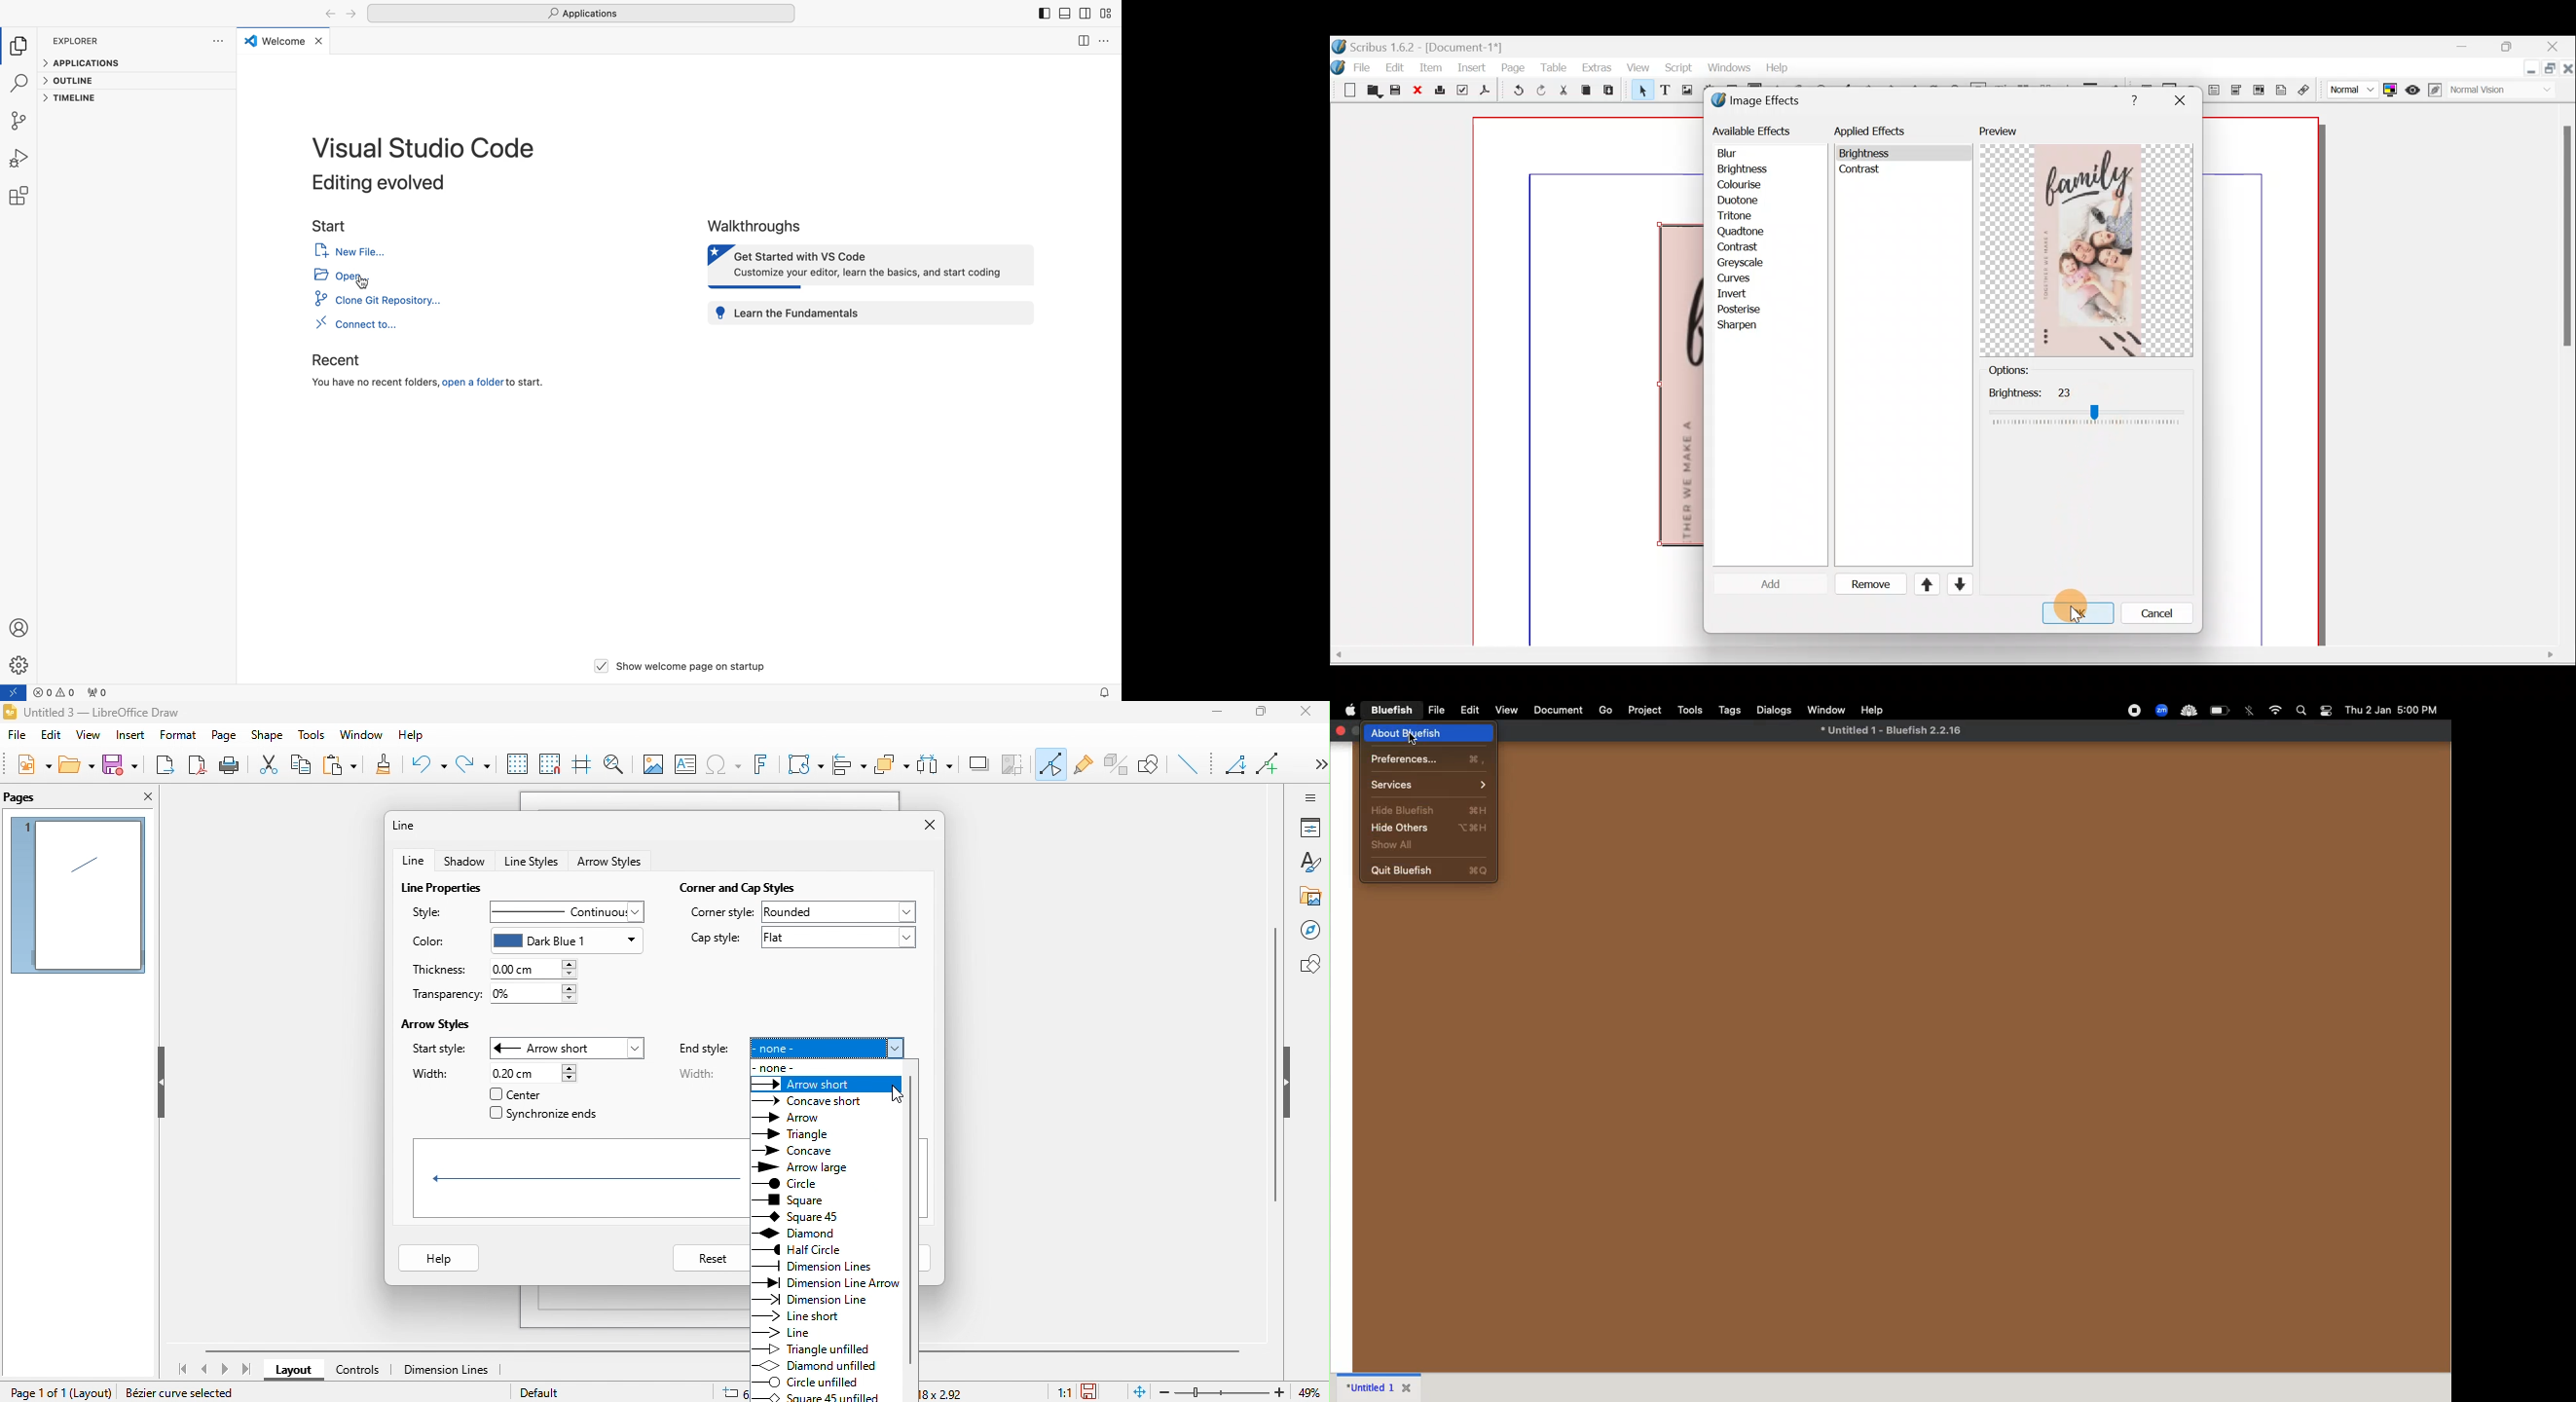  Describe the element at coordinates (269, 765) in the screenshot. I see `cut` at that location.